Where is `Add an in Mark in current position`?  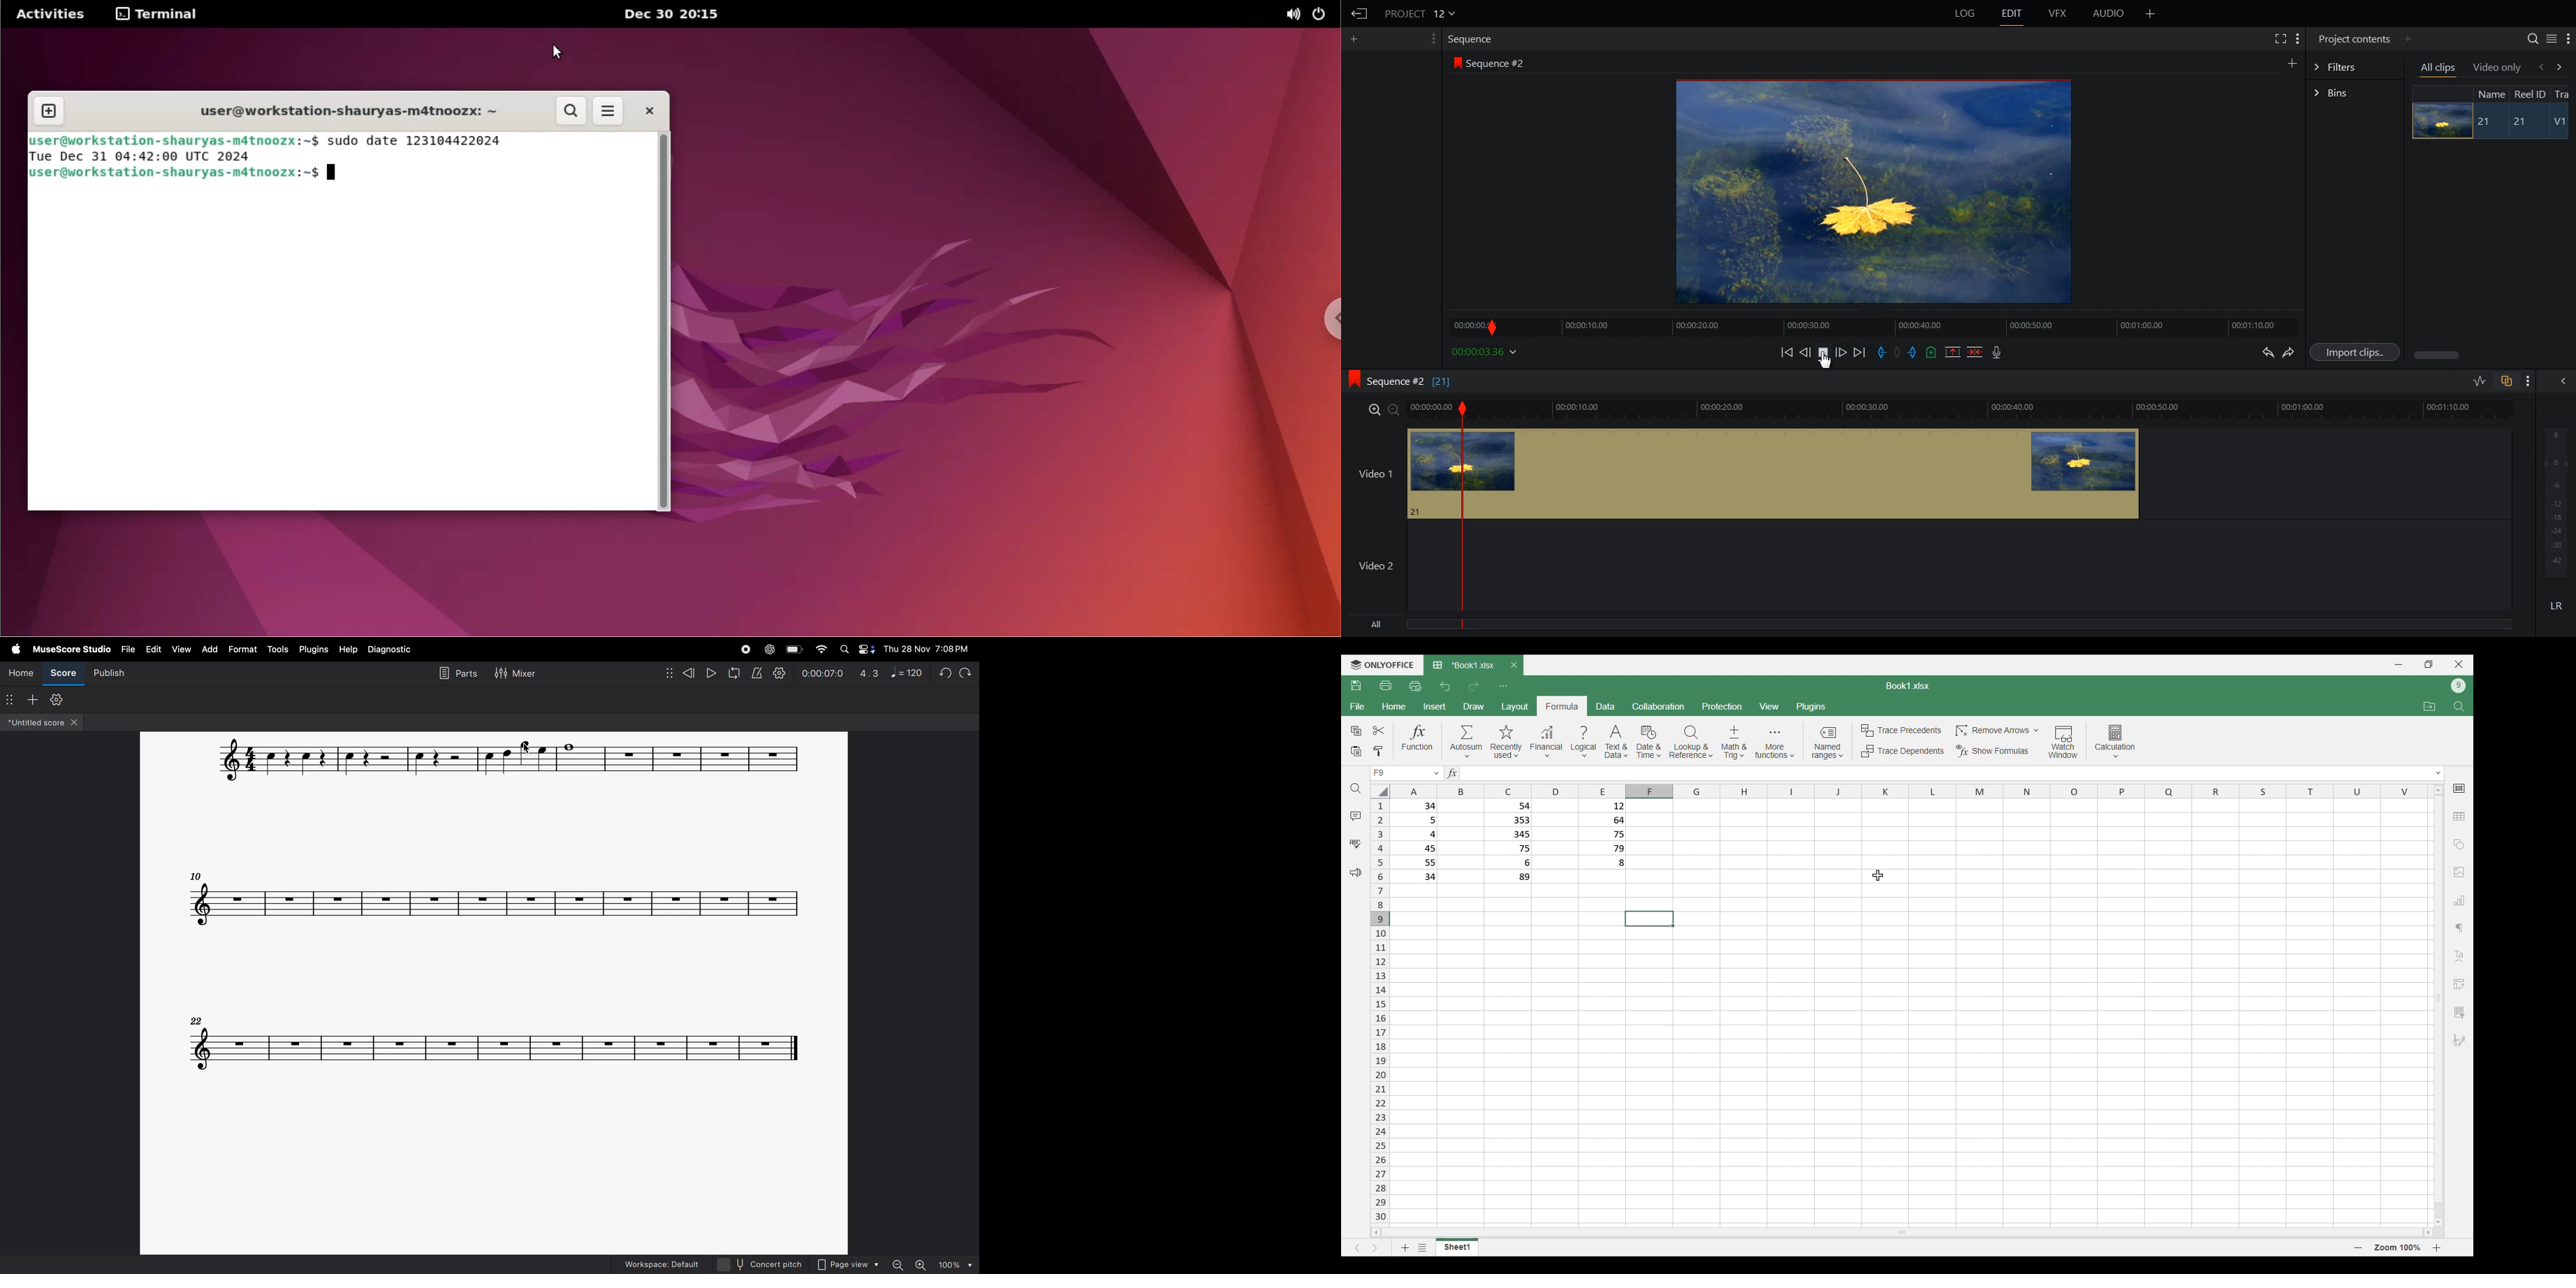 Add an in Mark in current position is located at coordinates (1880, 353).